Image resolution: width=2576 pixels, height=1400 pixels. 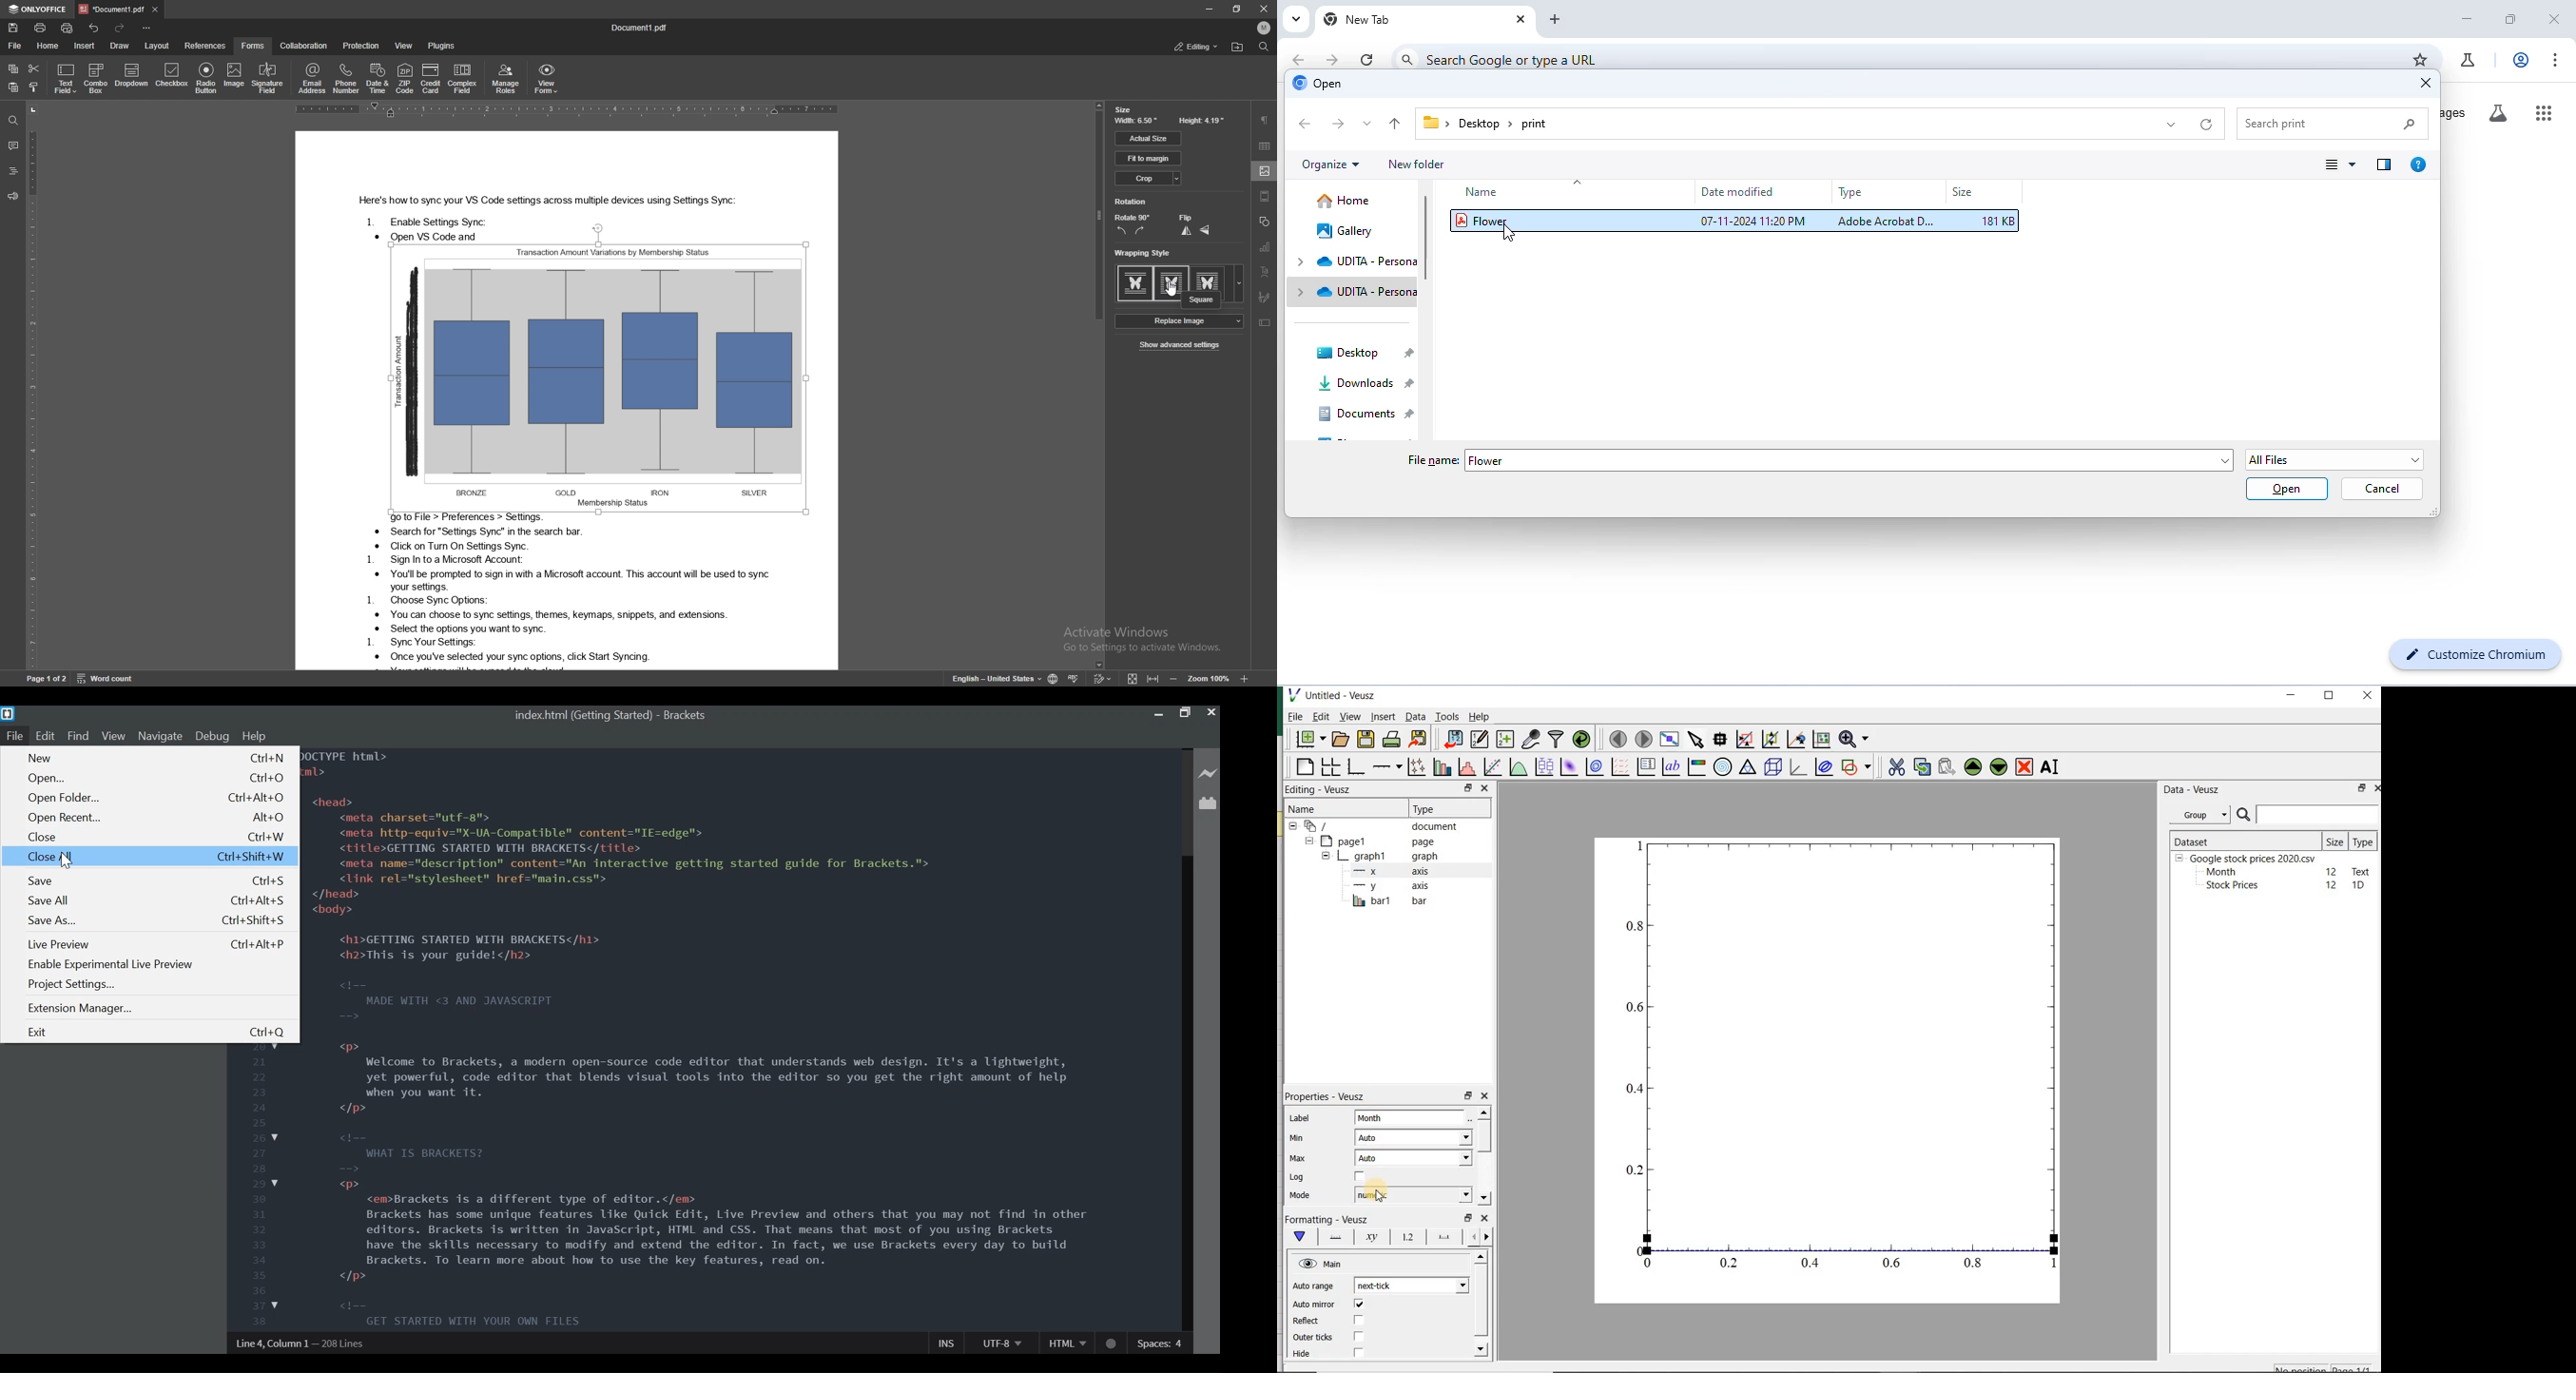 I want to click on Restore, so click(x=1185, y=713).